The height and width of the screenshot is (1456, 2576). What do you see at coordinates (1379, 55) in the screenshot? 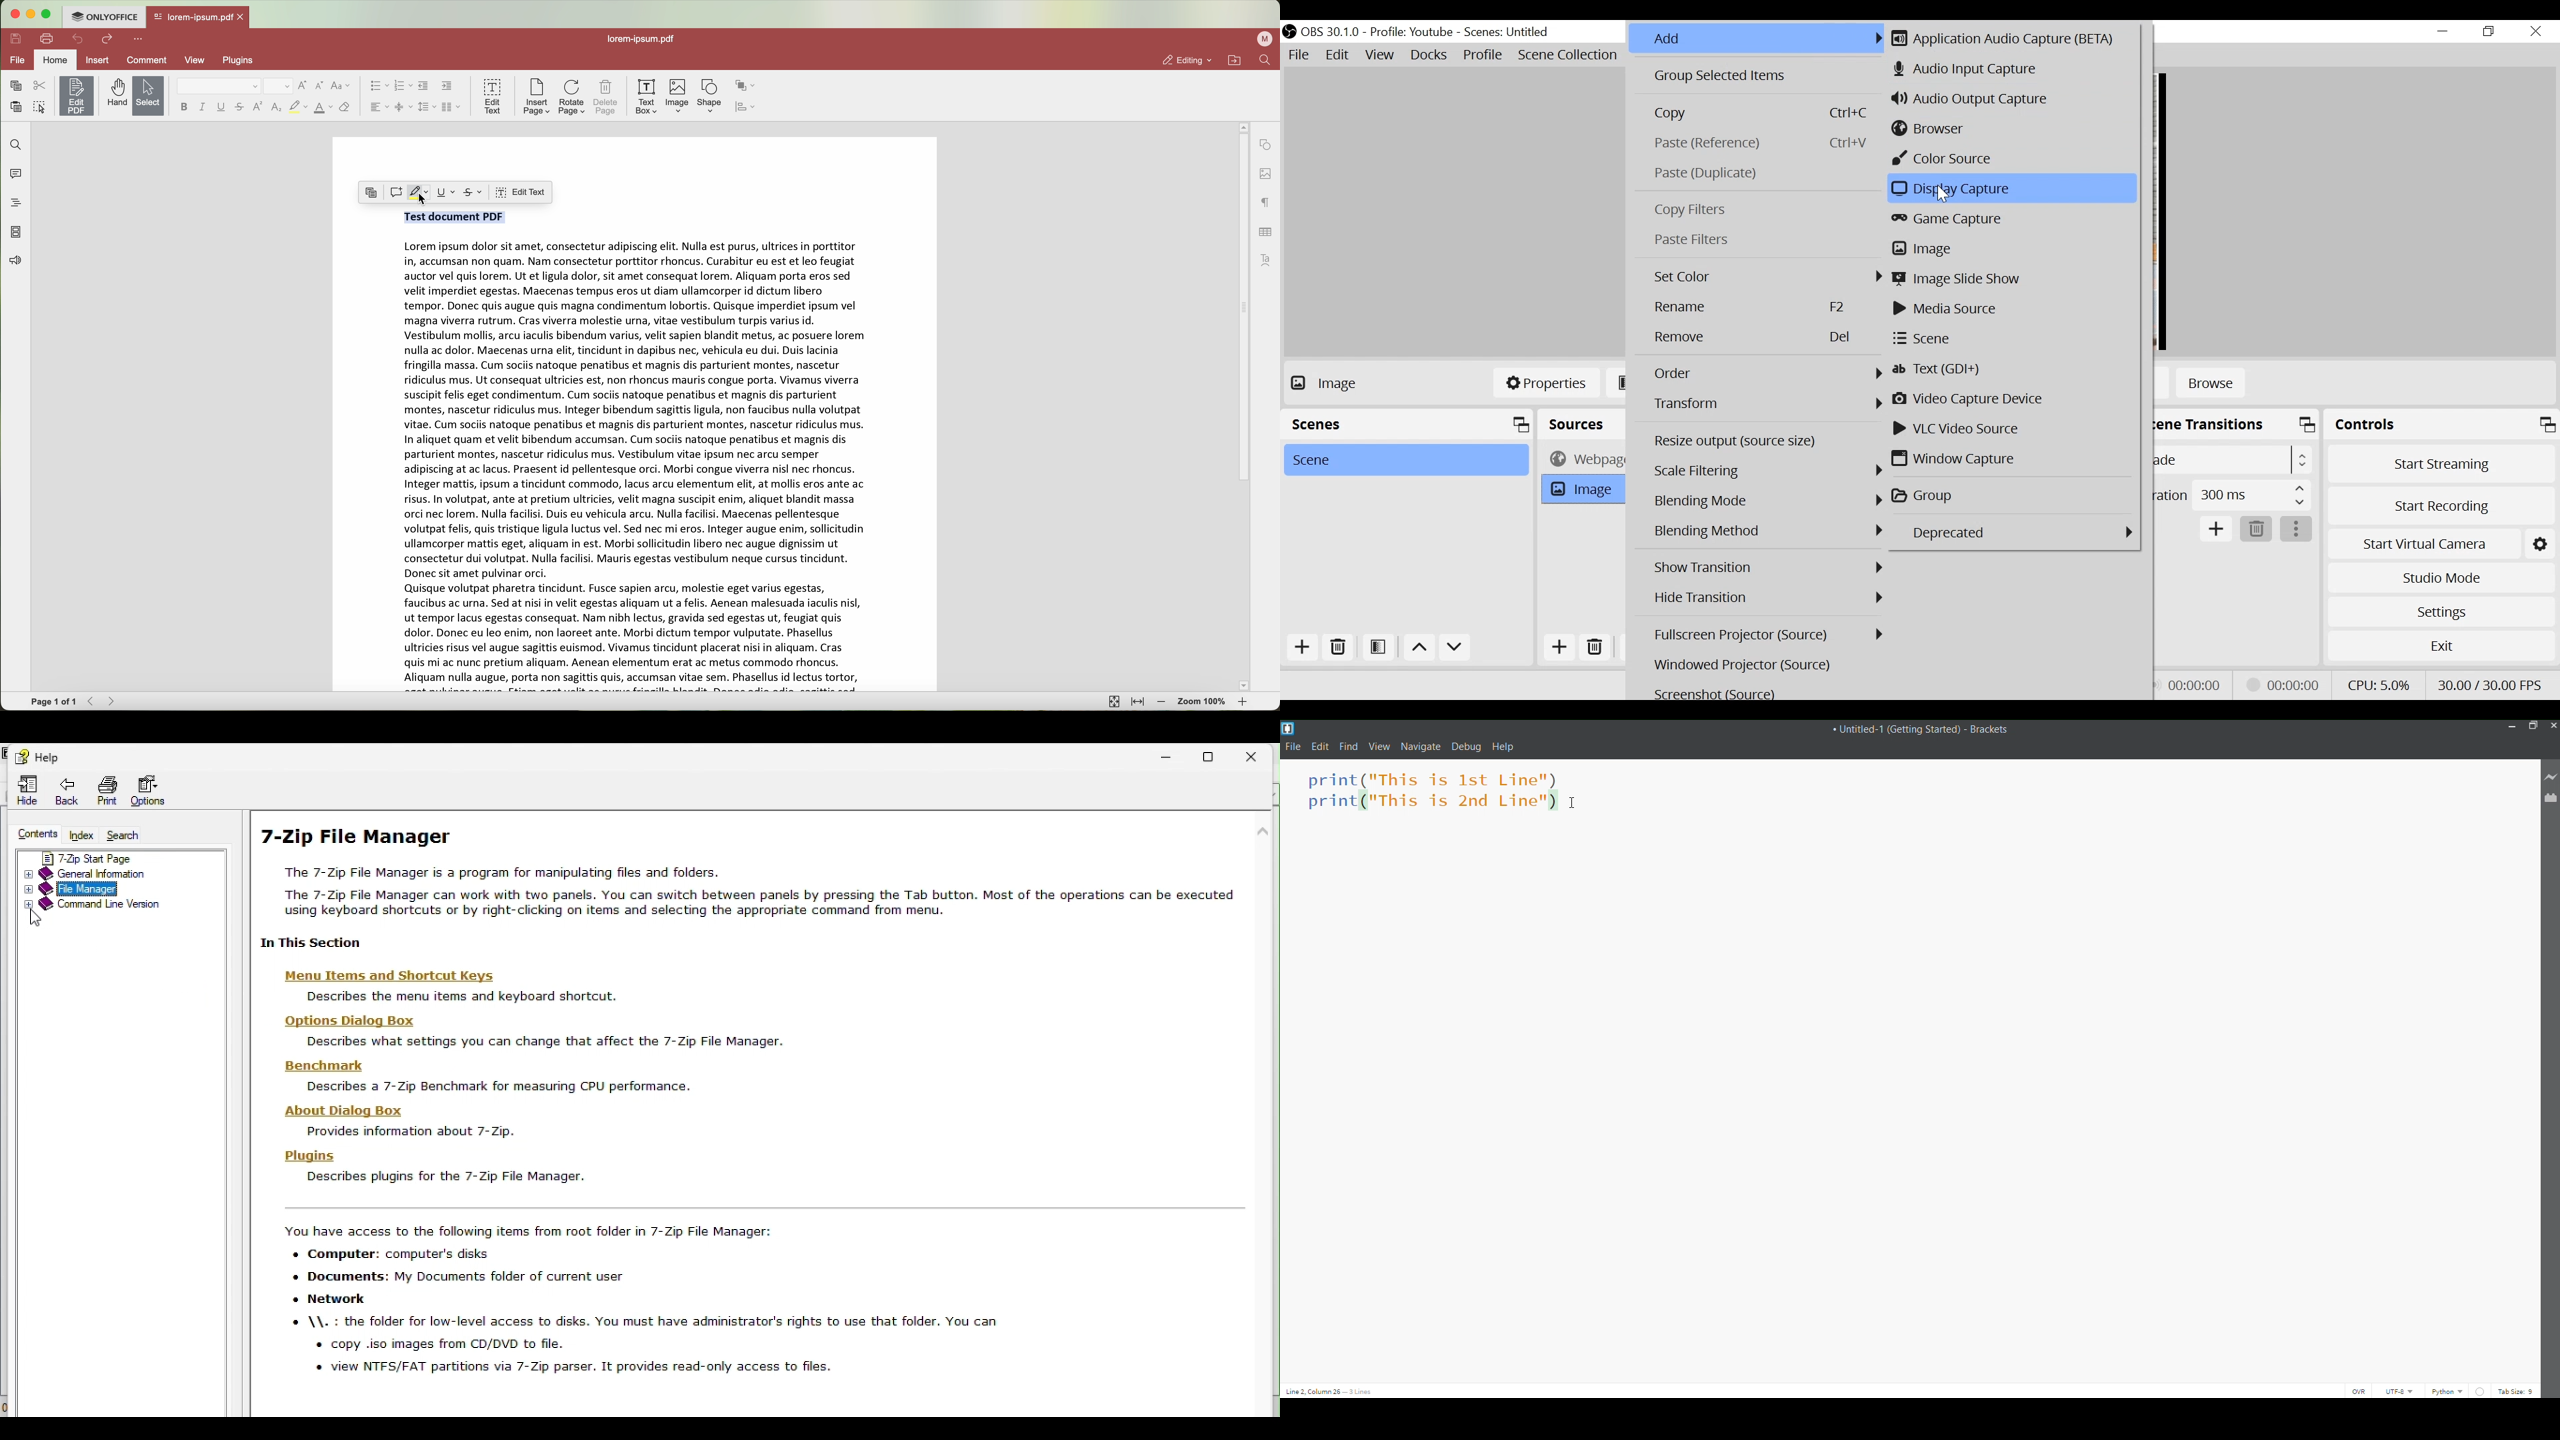
I see `View` at bounding box center [1379, 55].